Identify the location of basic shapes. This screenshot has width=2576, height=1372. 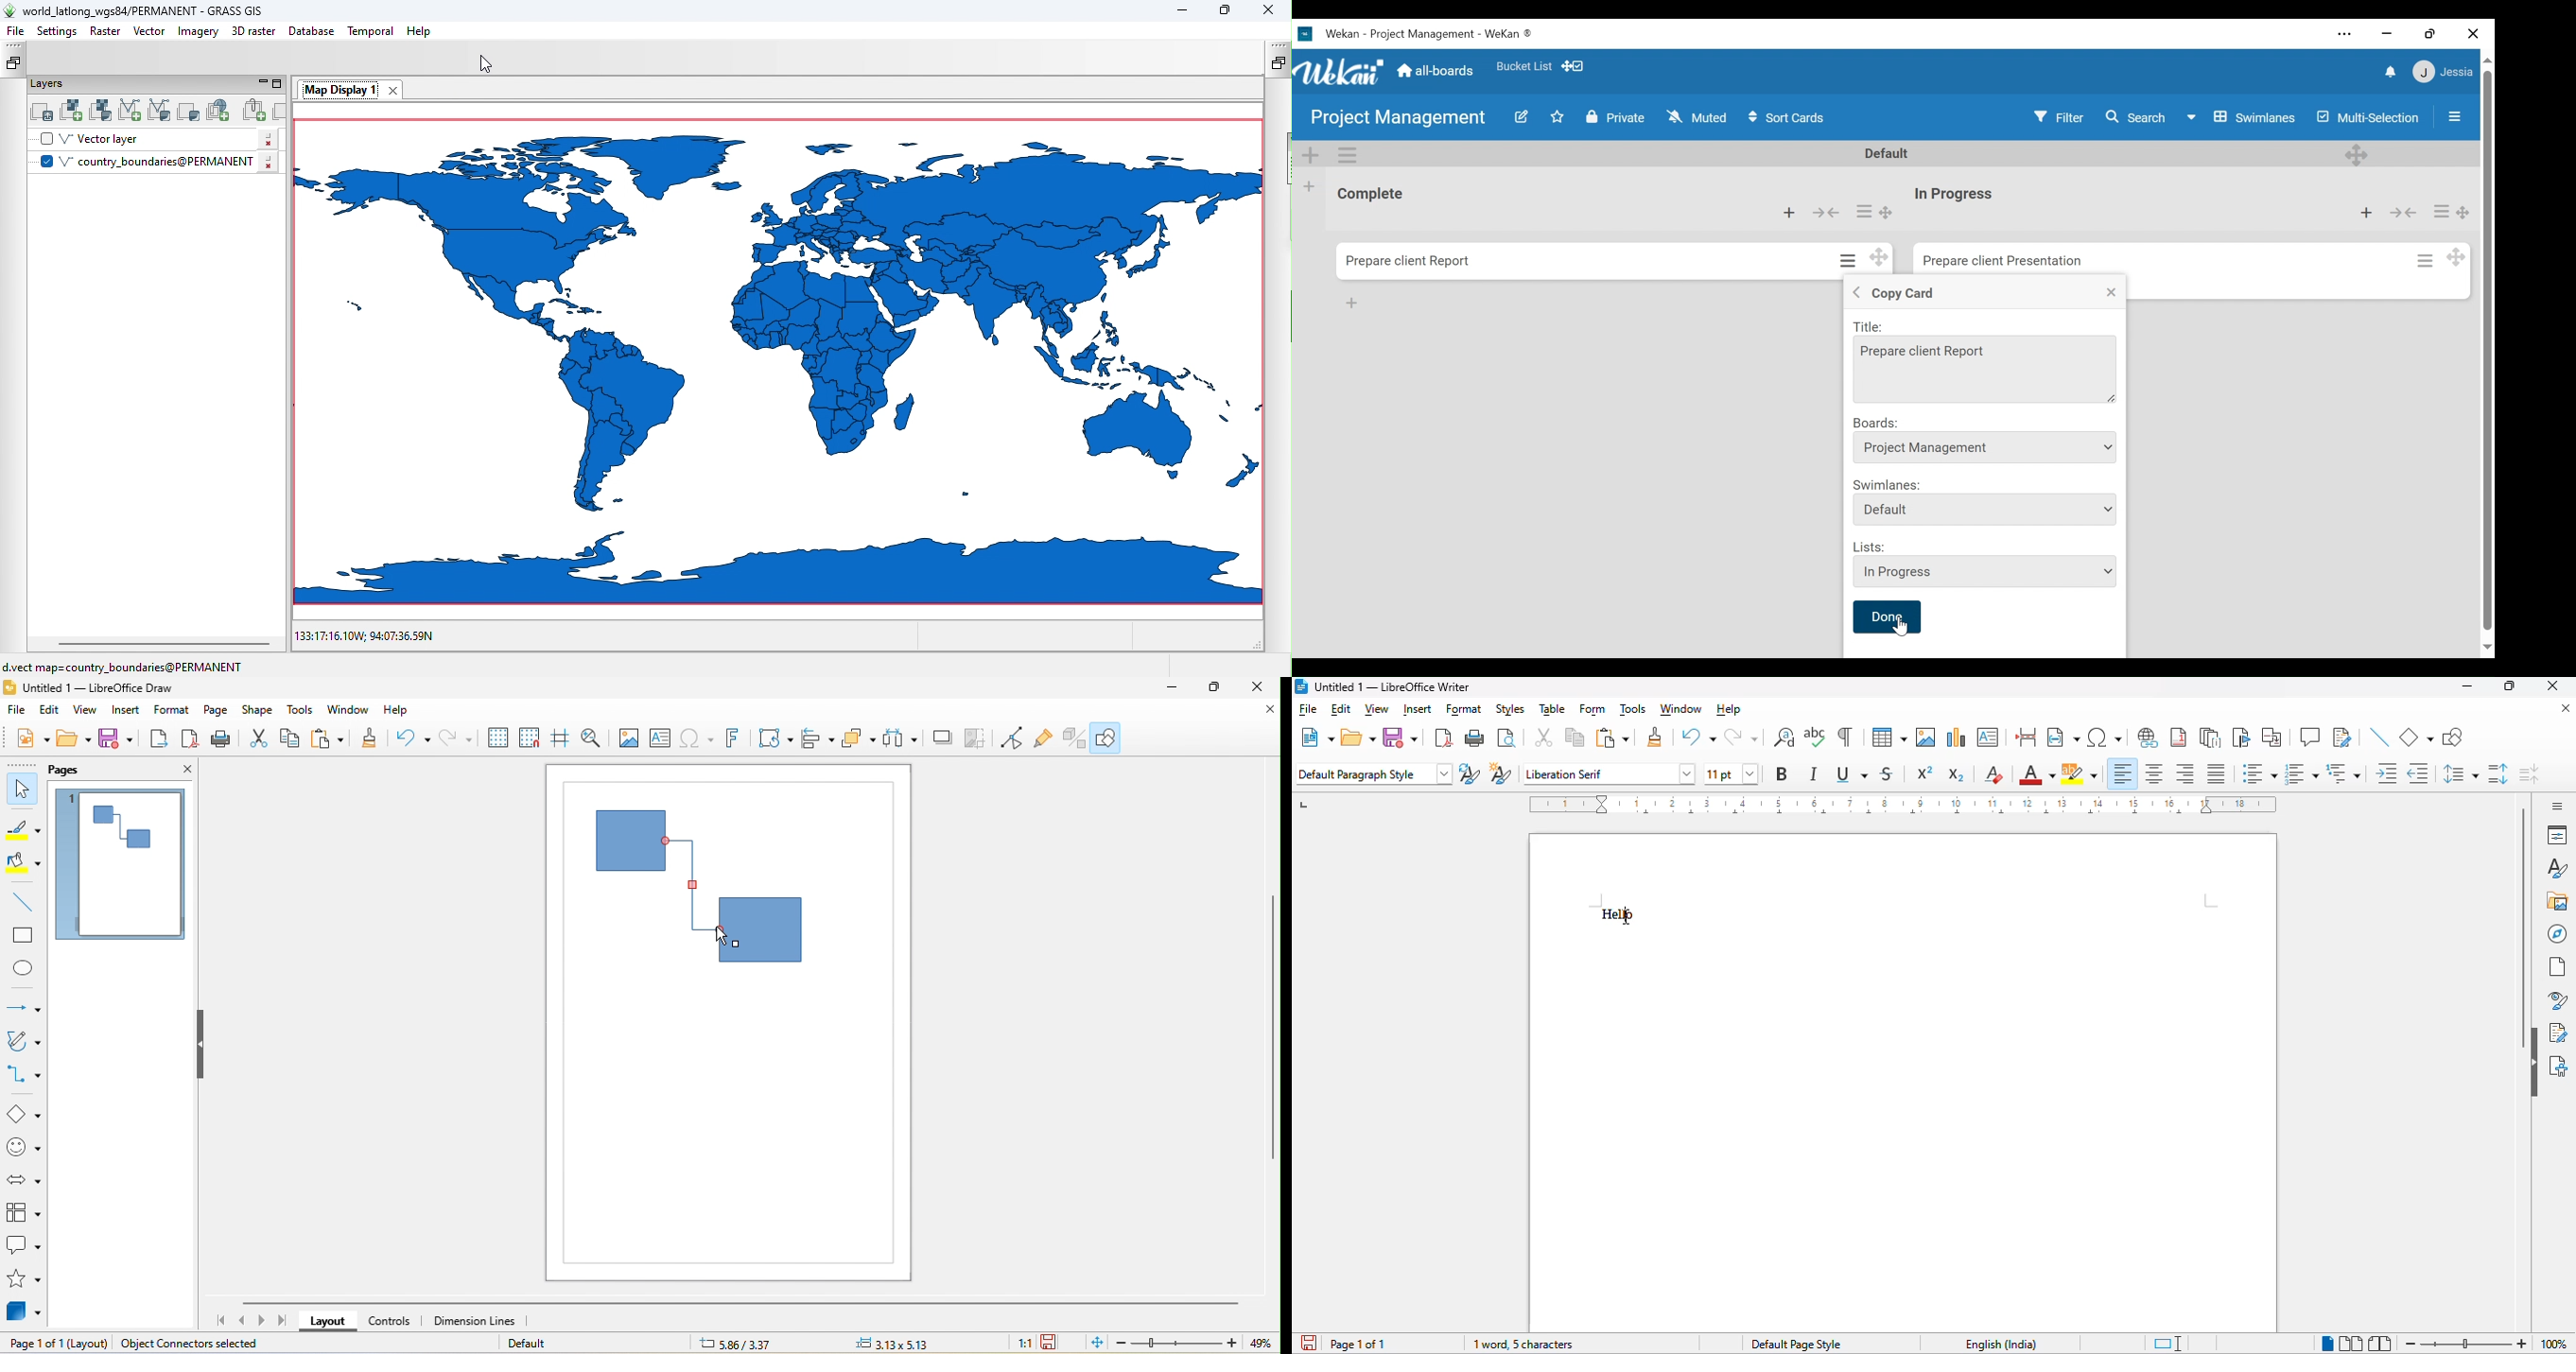
(23, 1114).